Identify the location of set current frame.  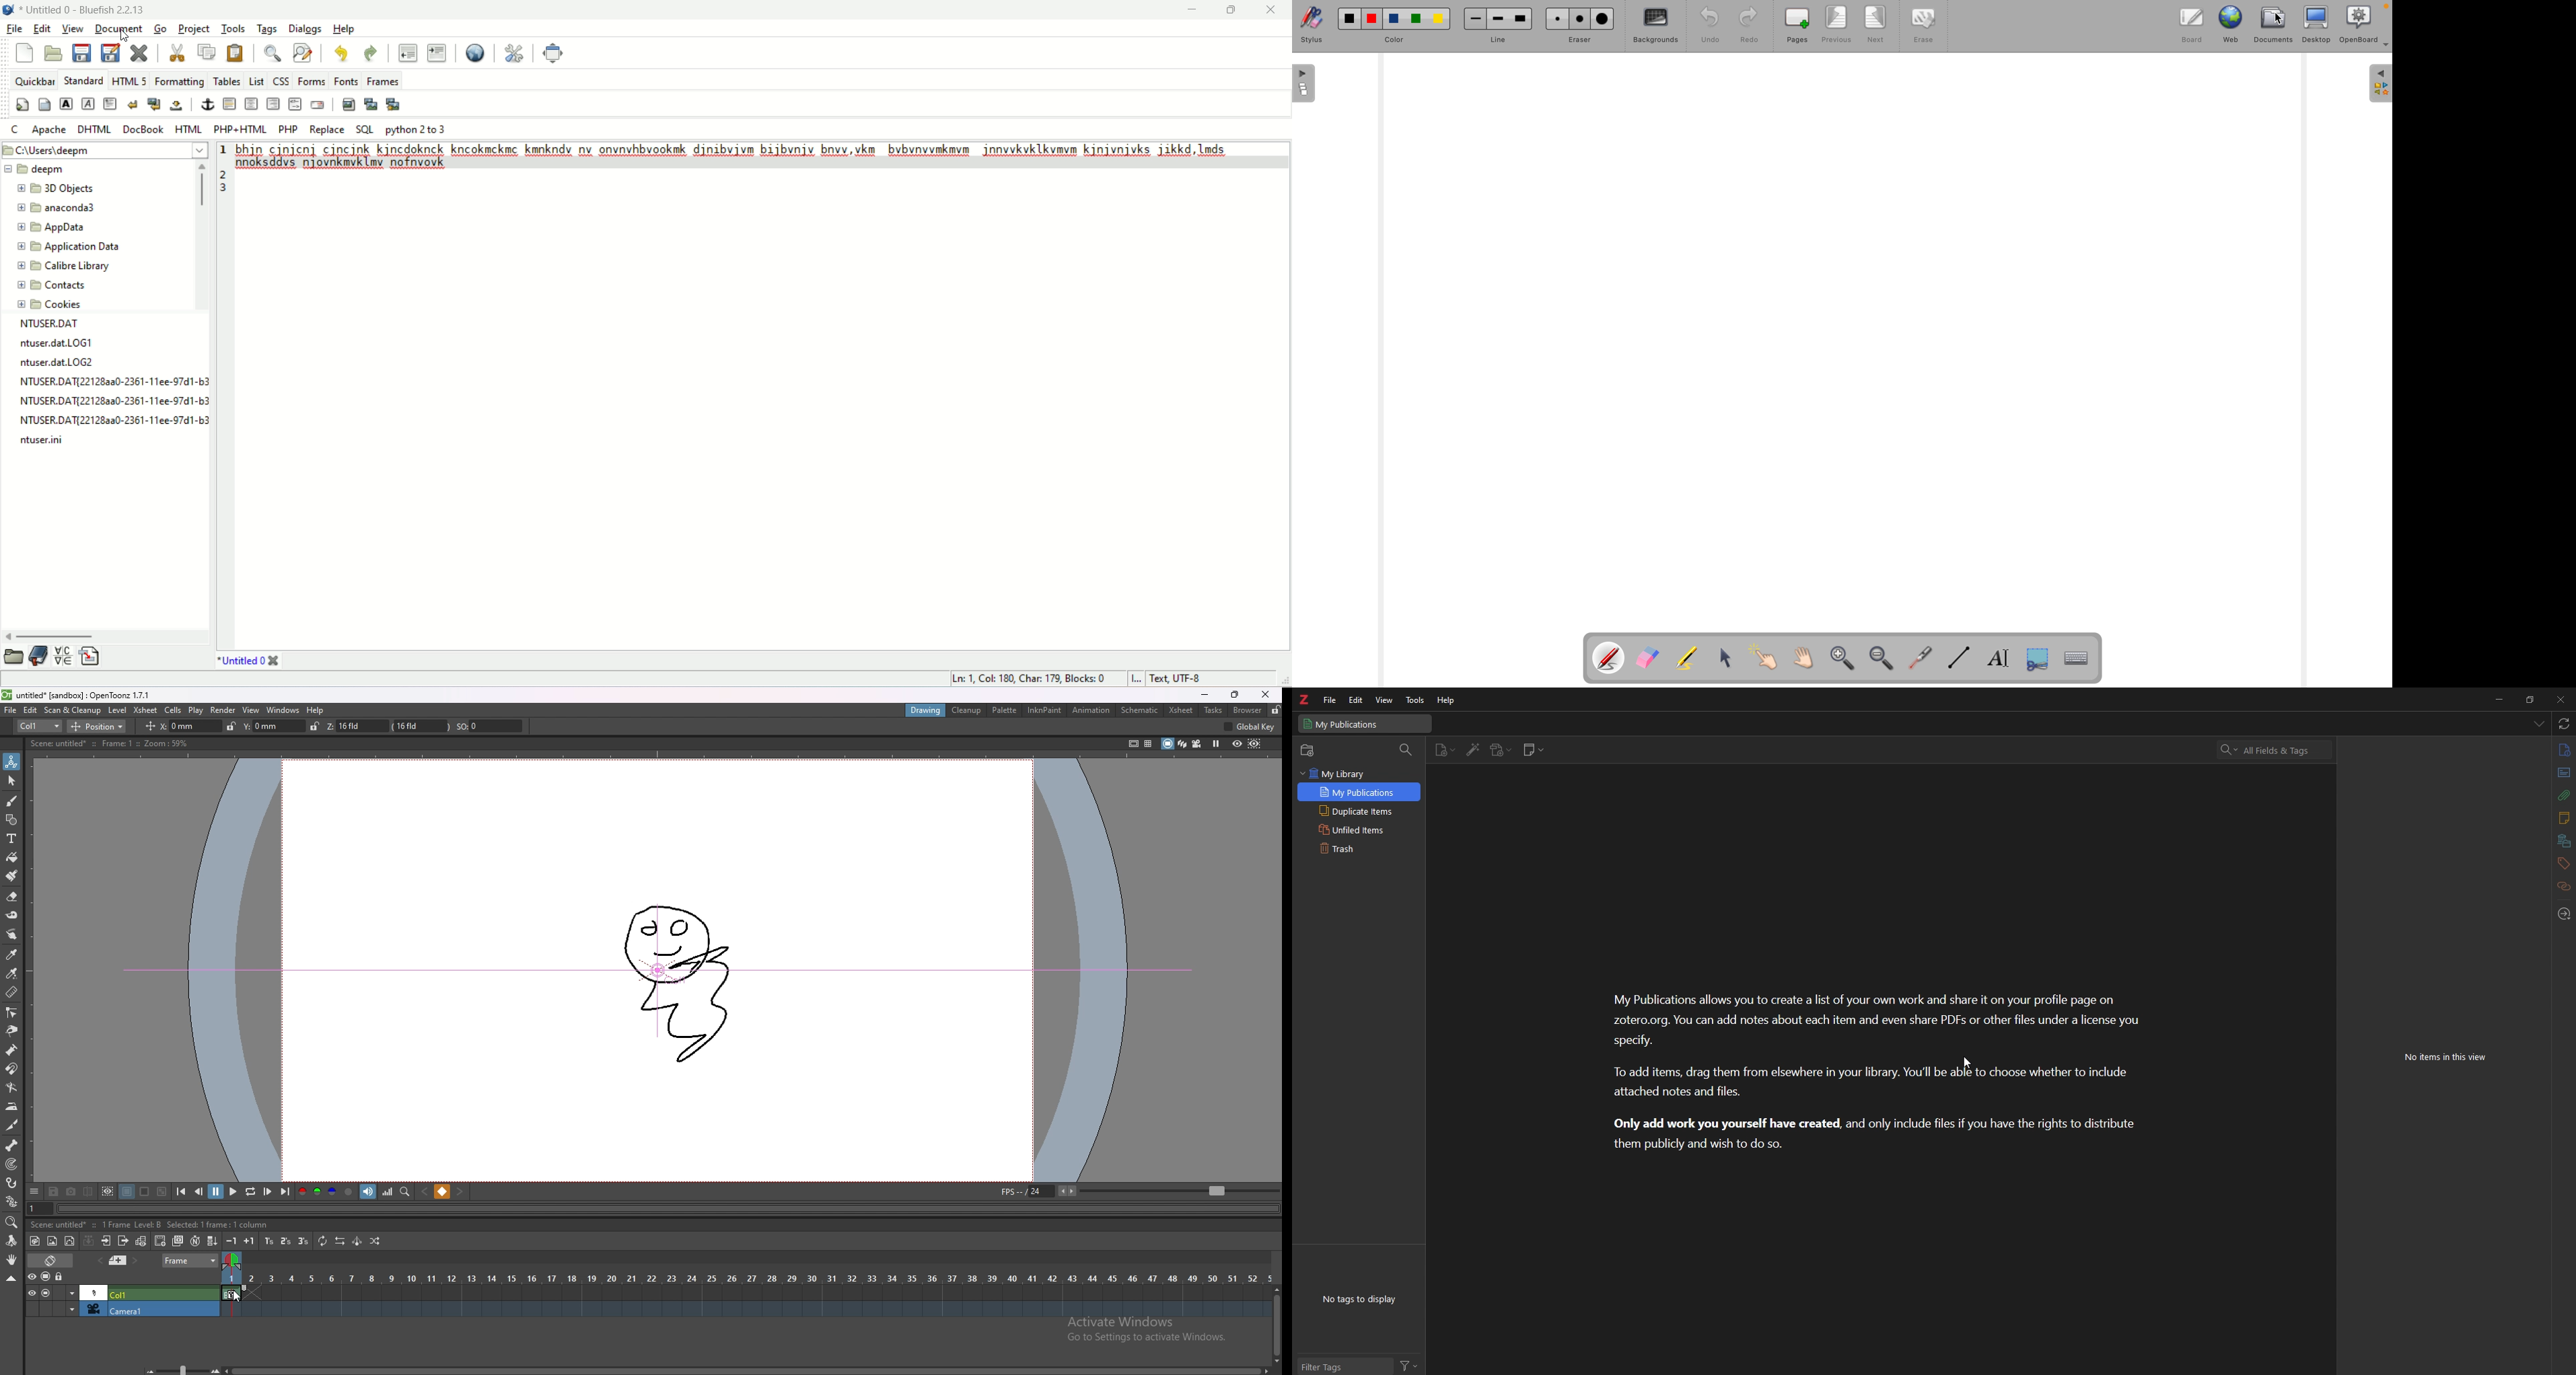
(40, 1208).